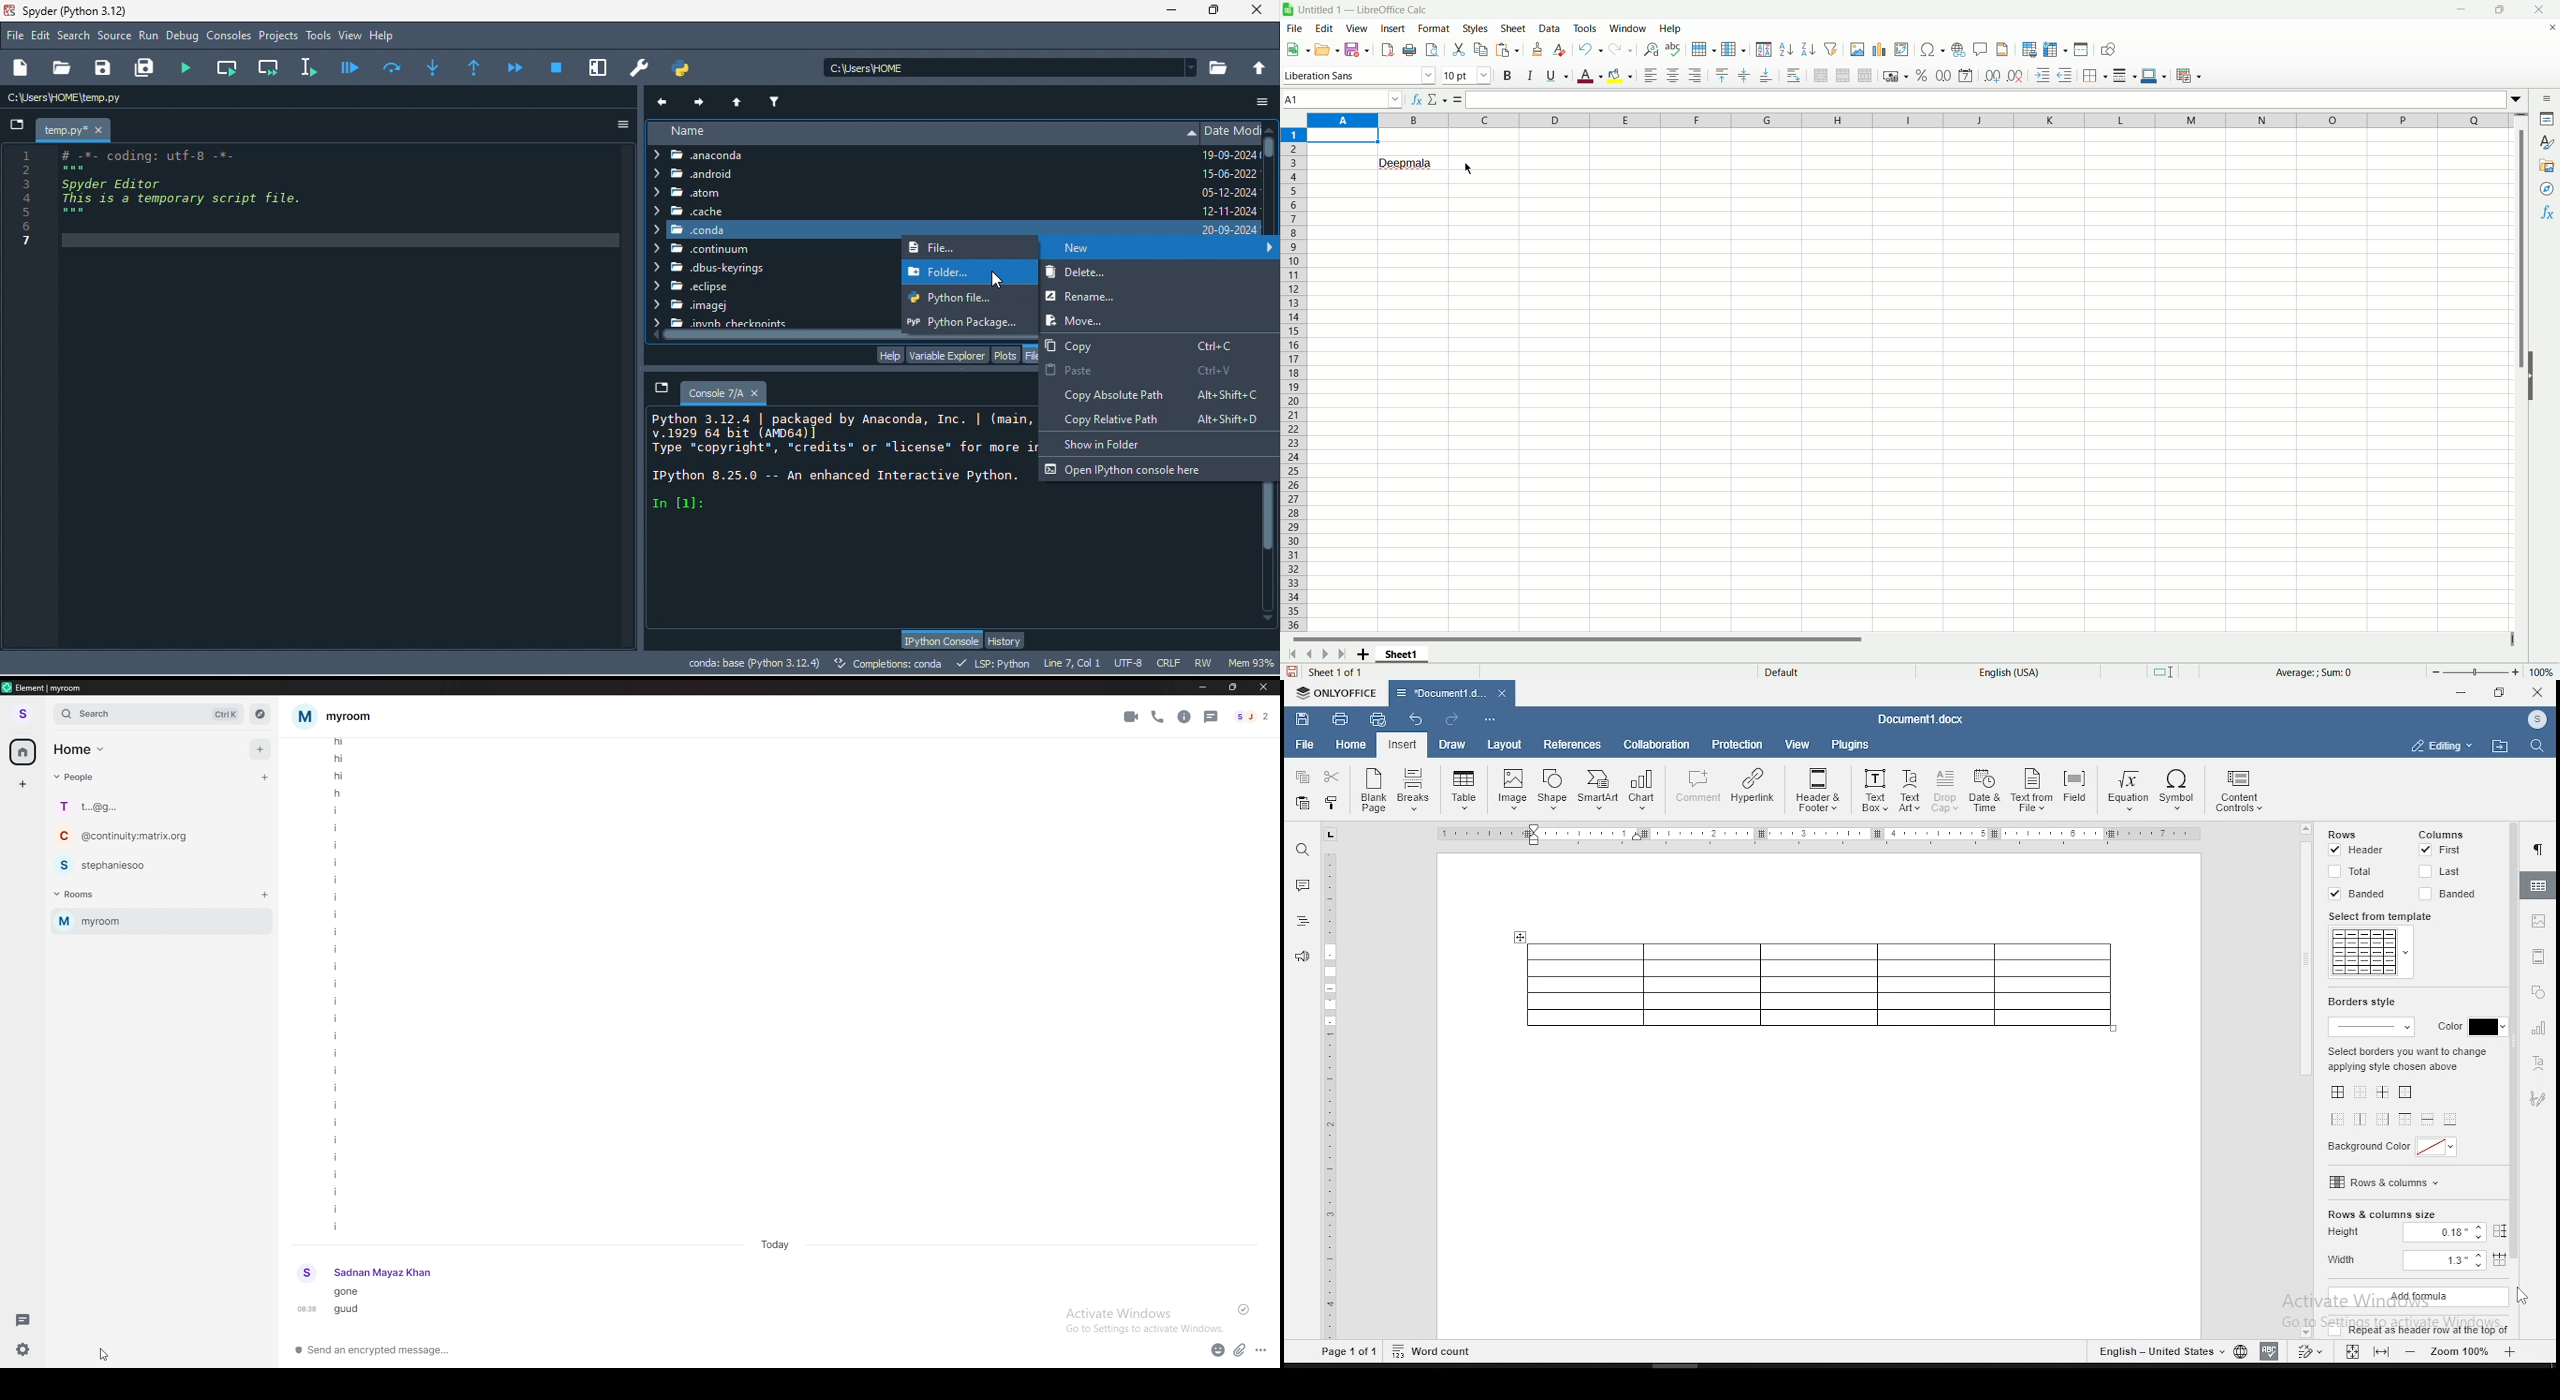 Image resolution: width=2576 pixels, height=1400 pixels. Describe the element at coordinates (2003, 49) in the screenshot. I see `header and footer` at that location.